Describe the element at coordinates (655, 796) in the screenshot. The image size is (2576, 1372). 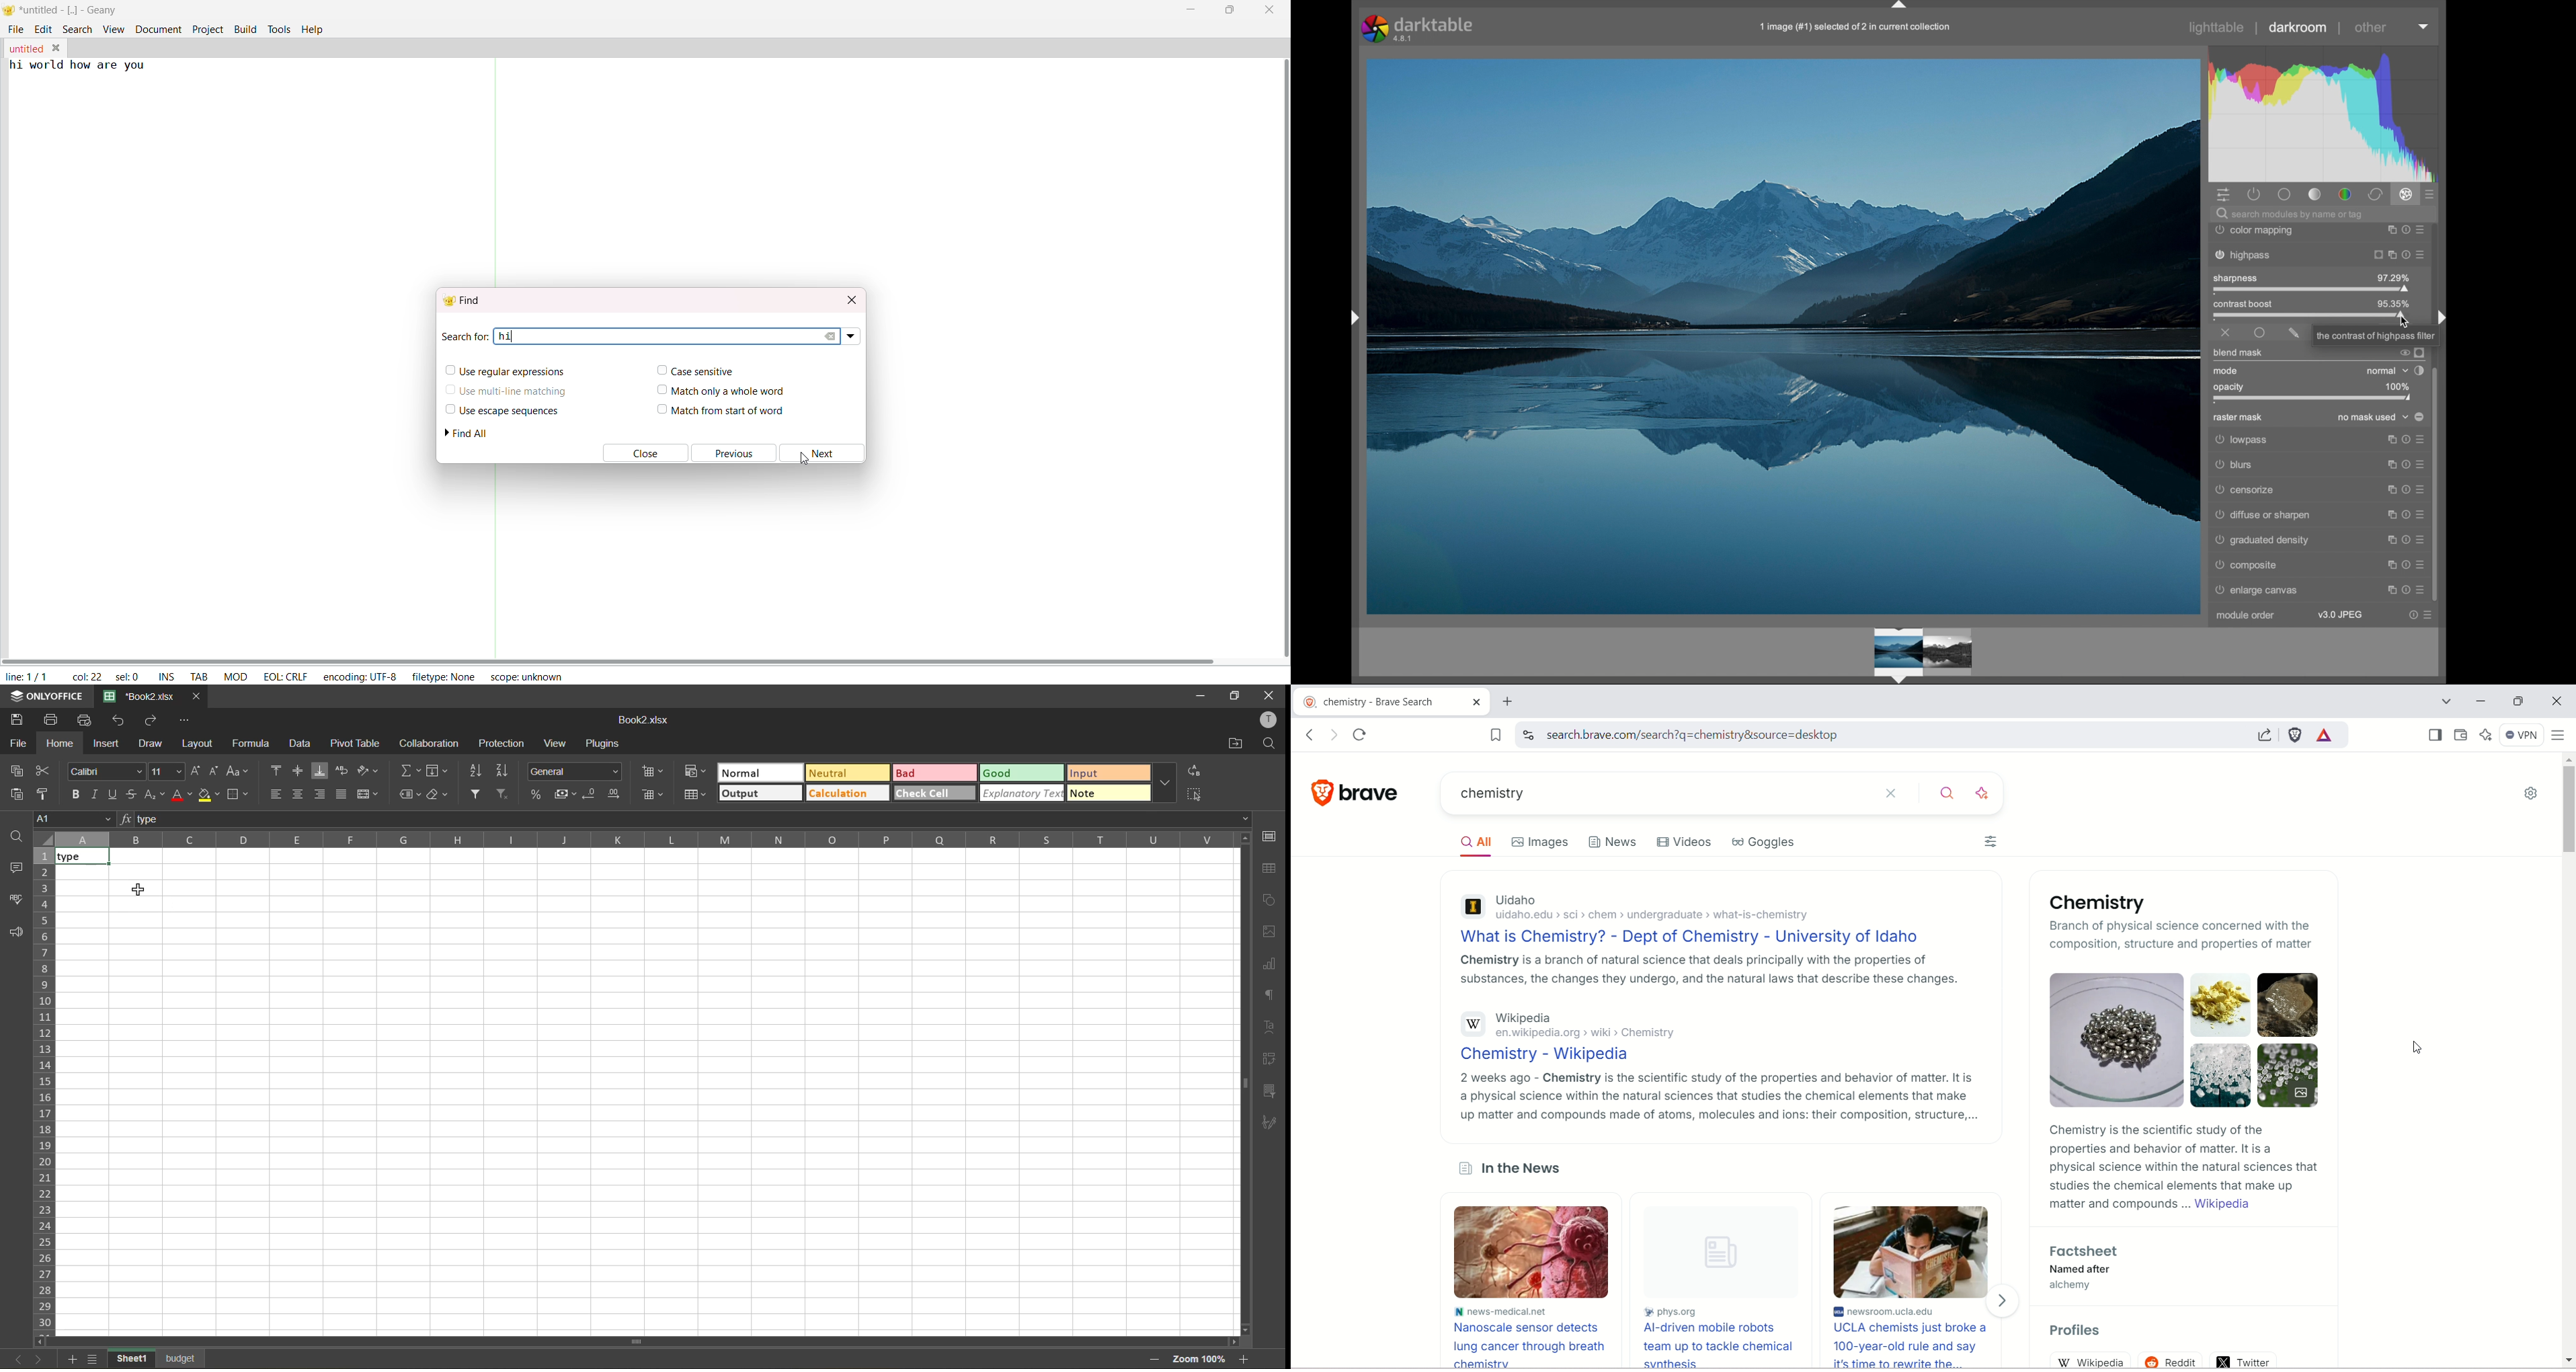
I see `delete cells` at that location.